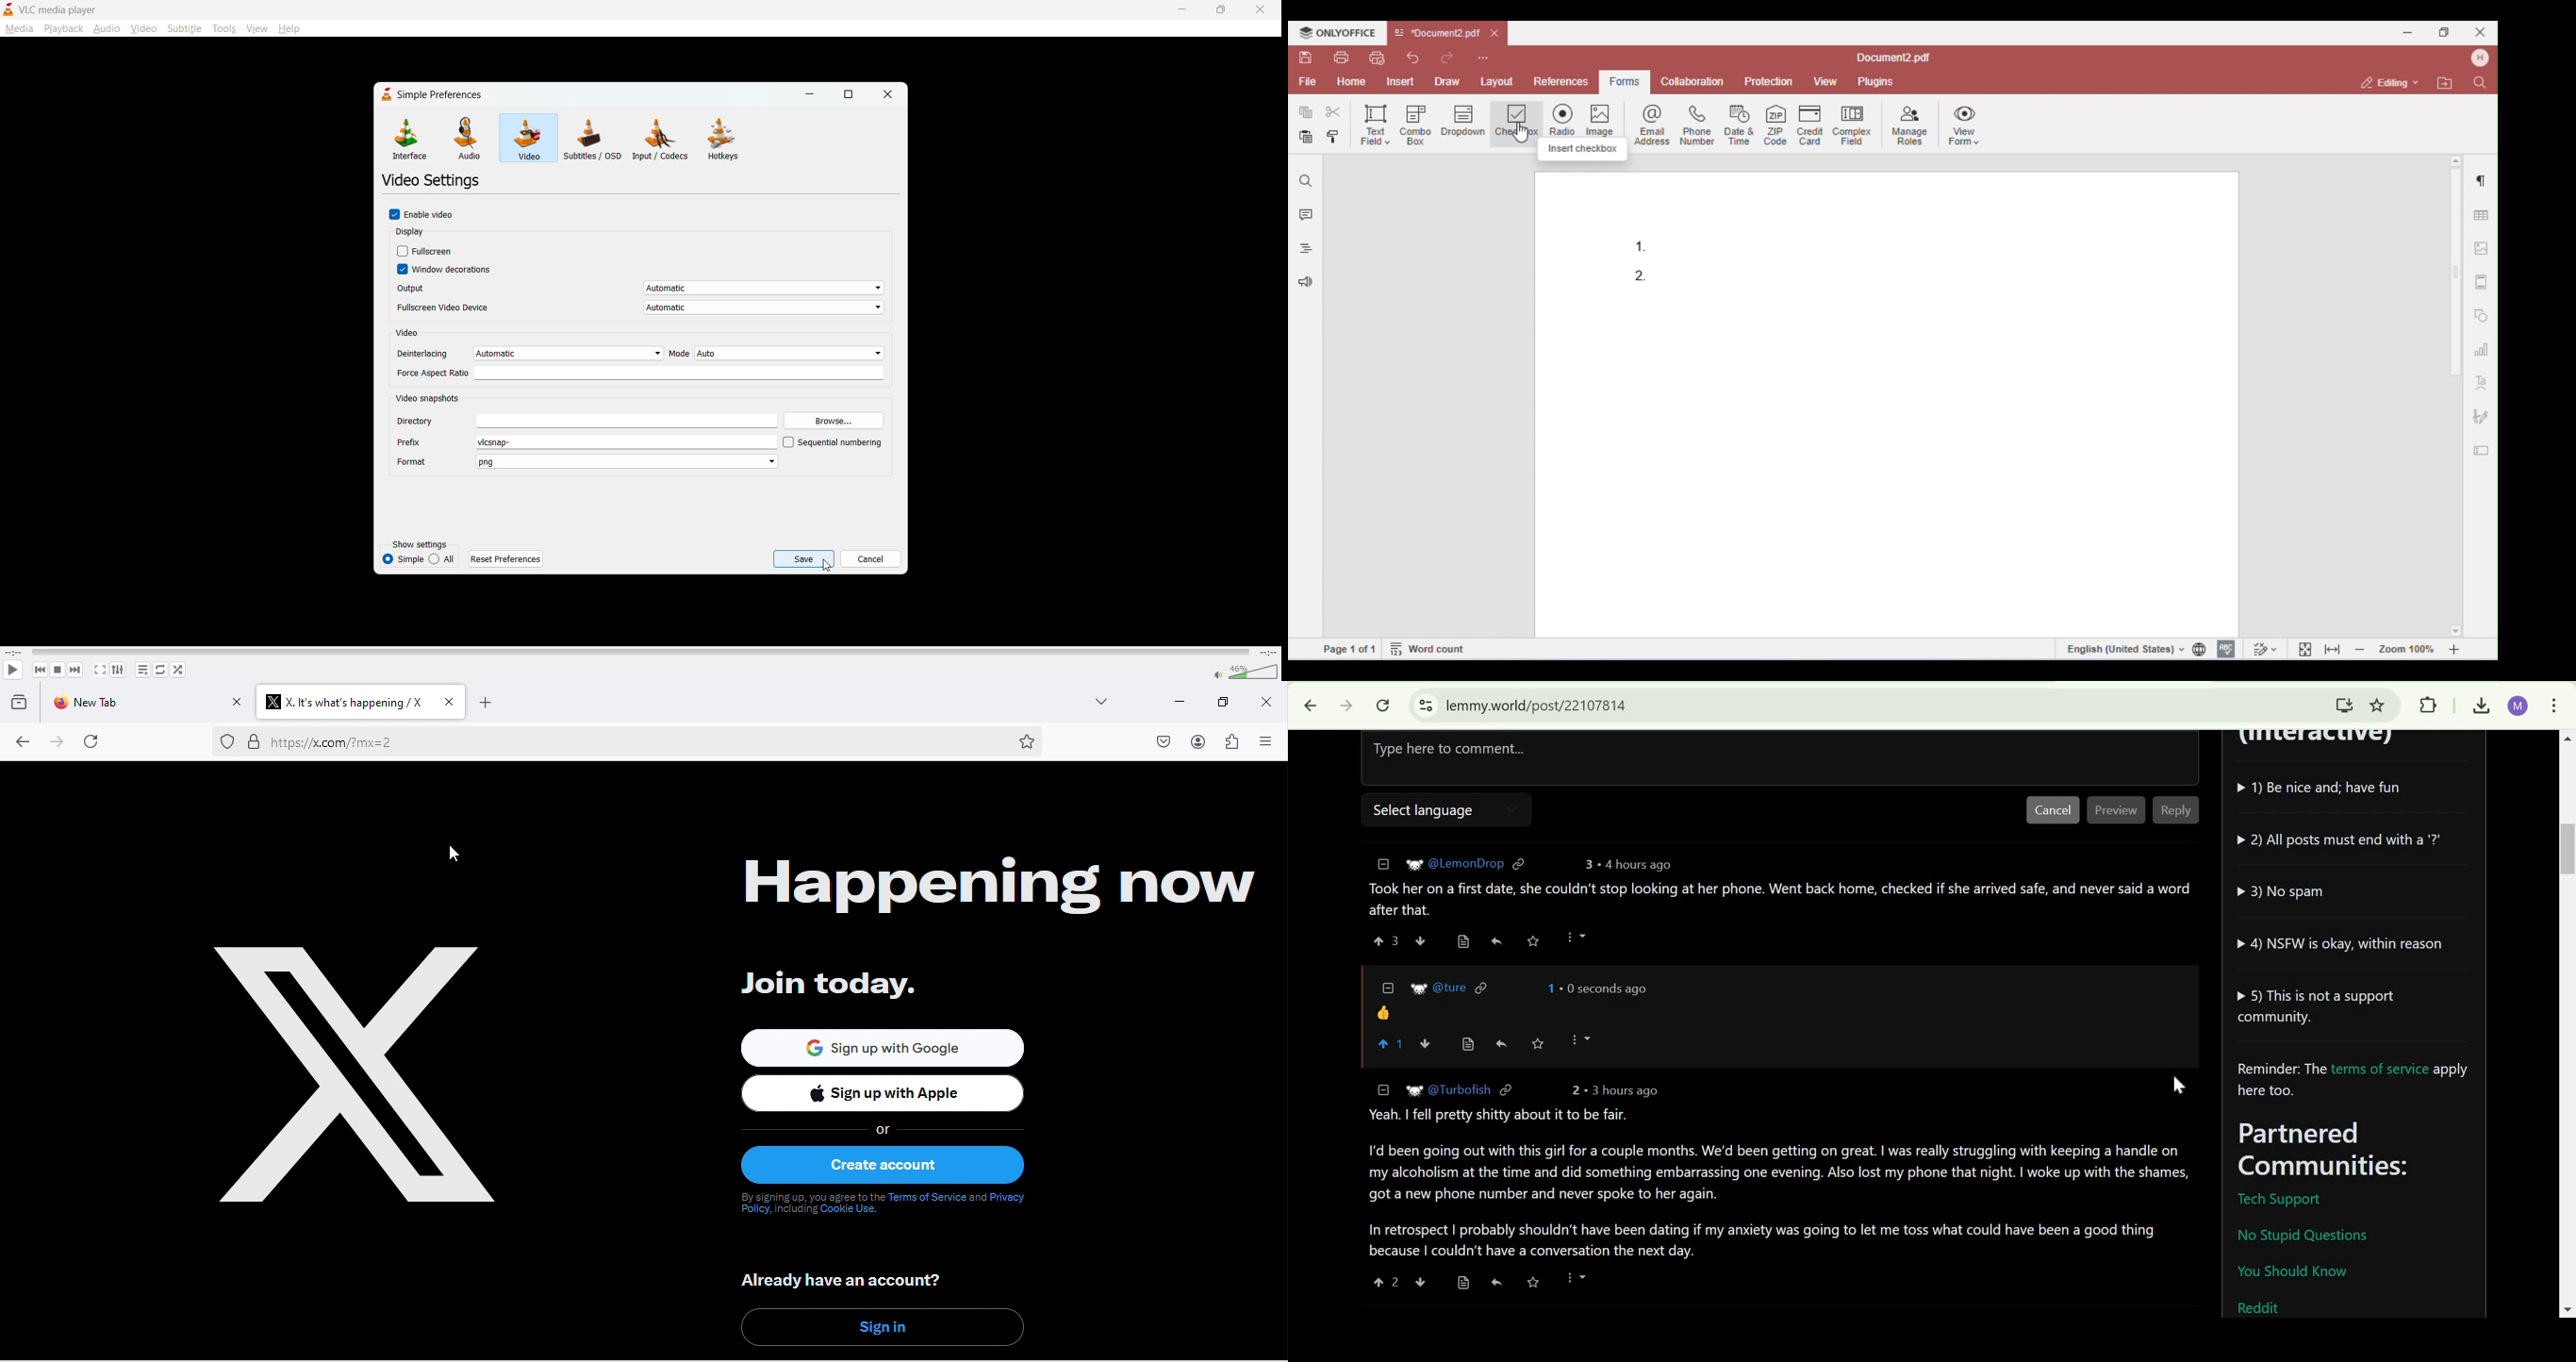 The width and height of the screenshot is (2576, 1372). I want to click on Type here to comment..., so click(1639, 755).